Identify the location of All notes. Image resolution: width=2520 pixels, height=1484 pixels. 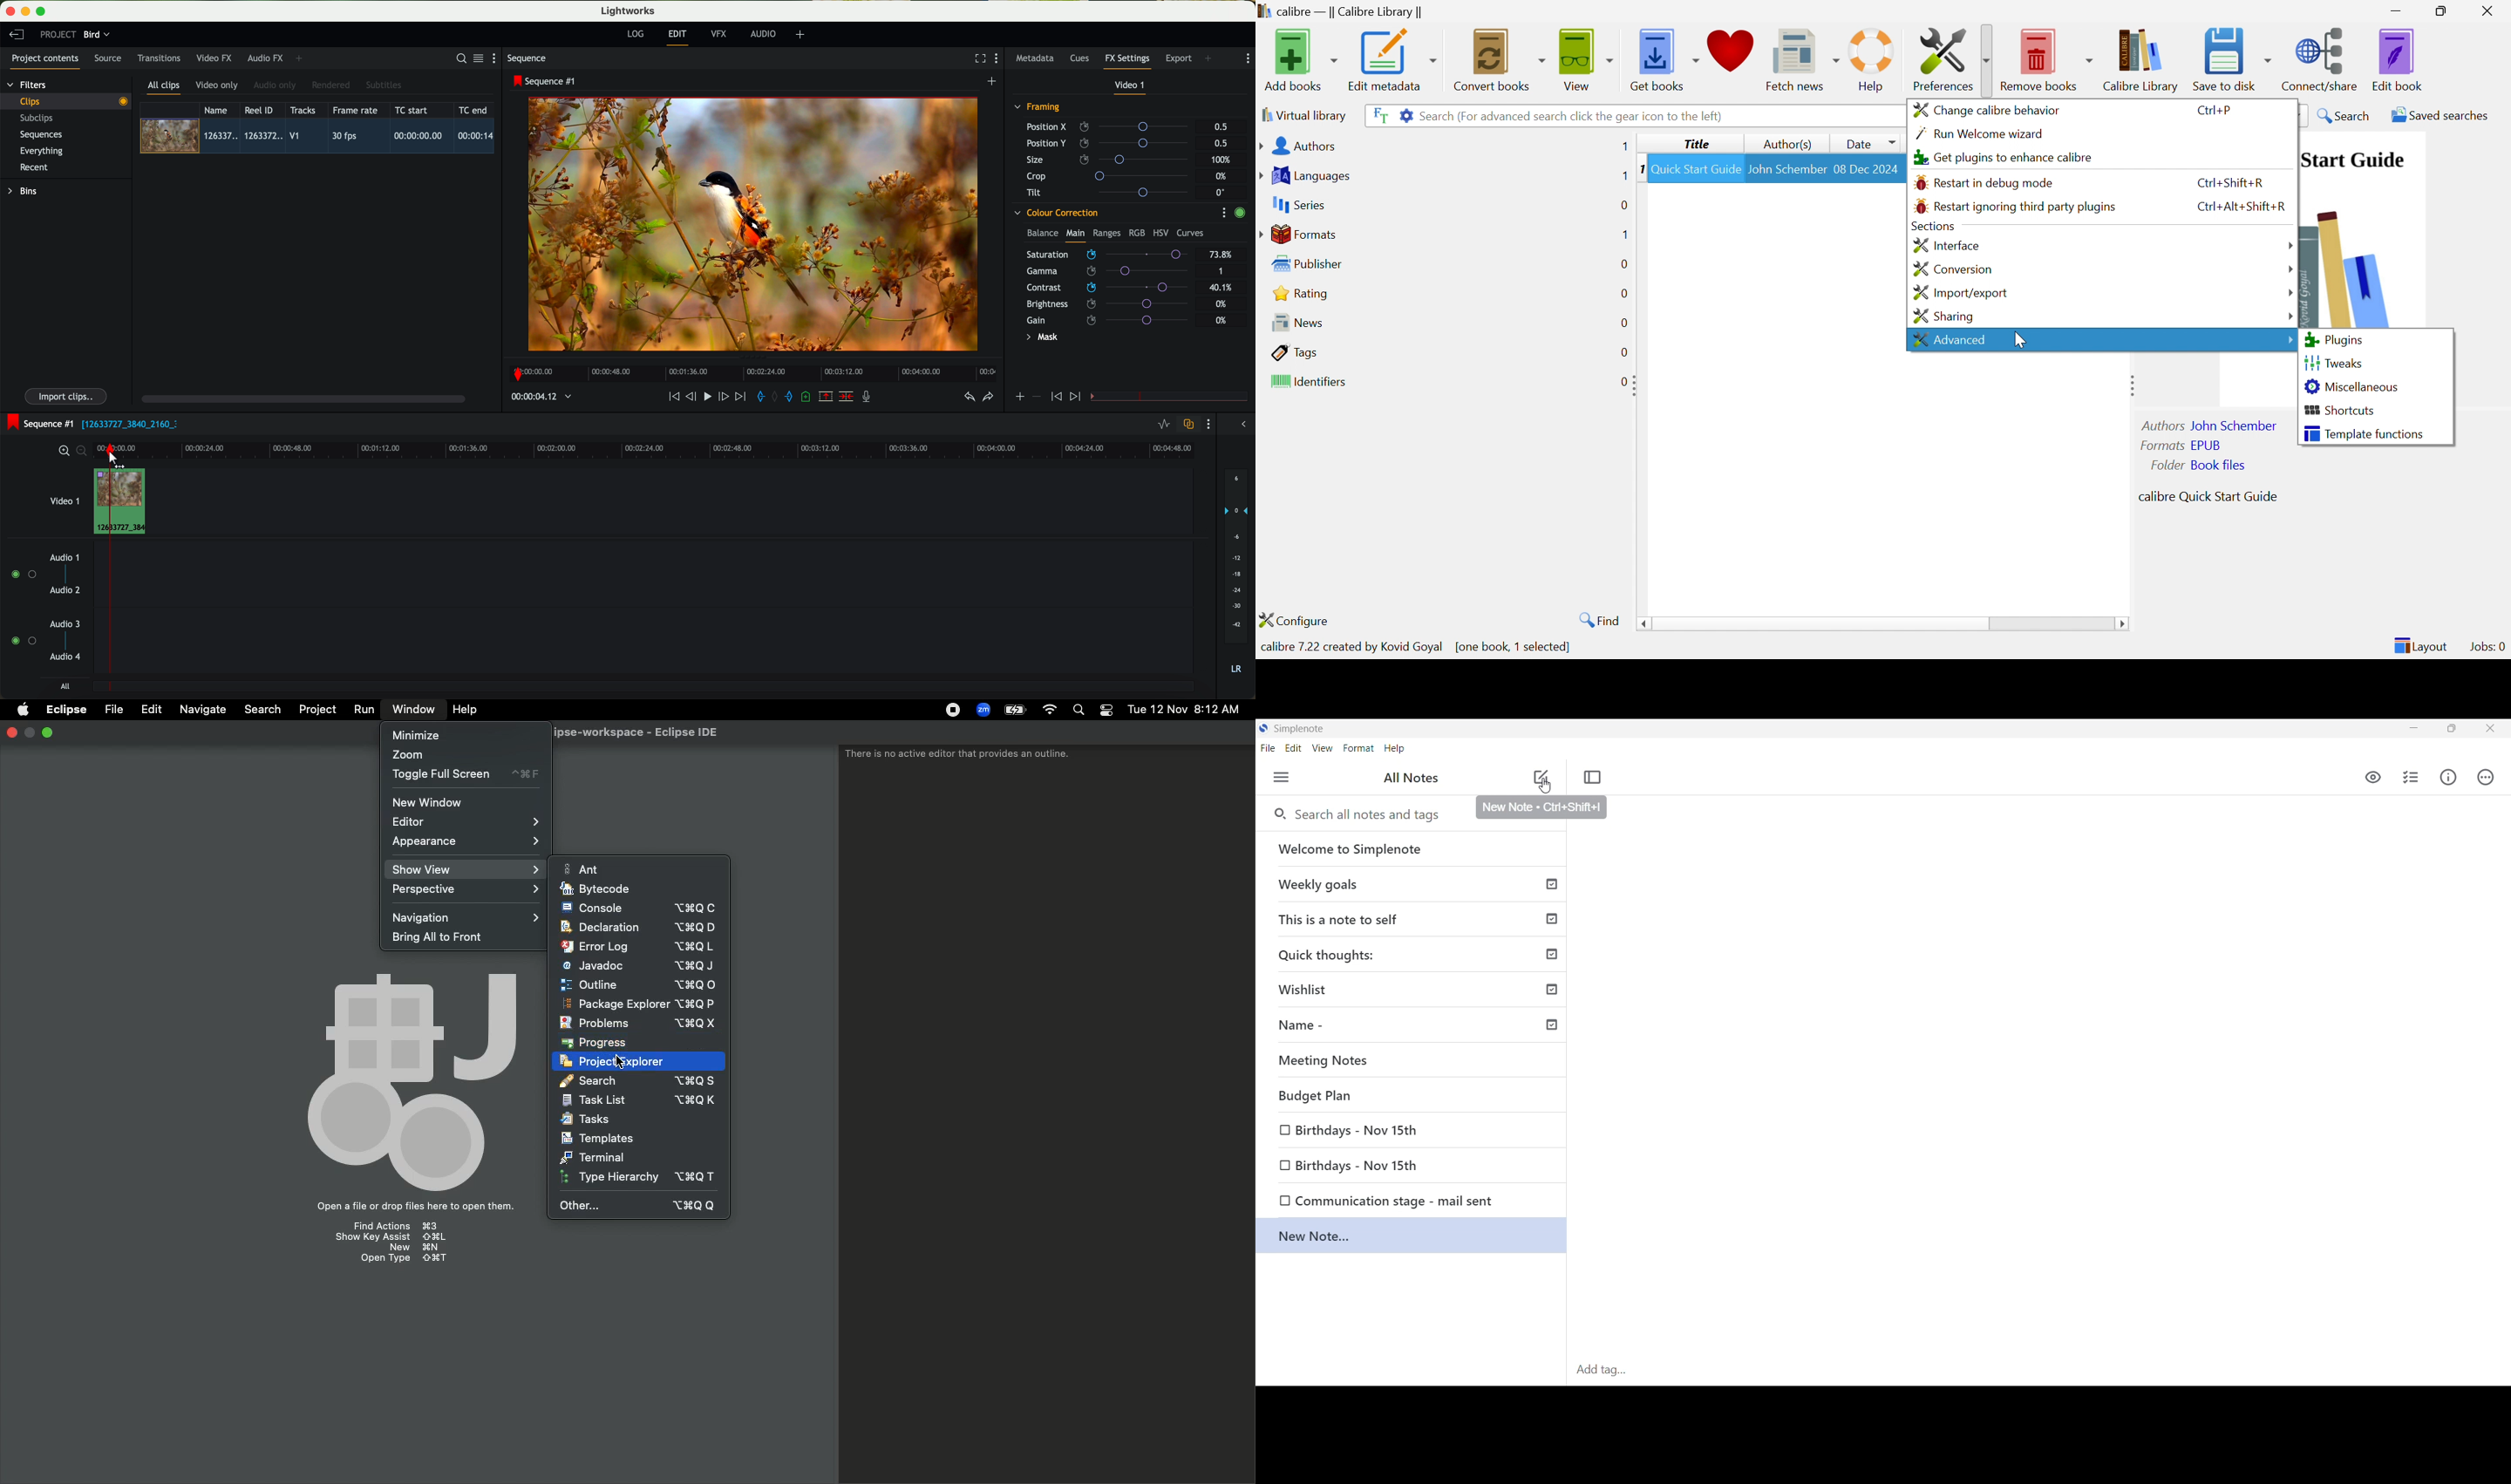
(1411, 777).